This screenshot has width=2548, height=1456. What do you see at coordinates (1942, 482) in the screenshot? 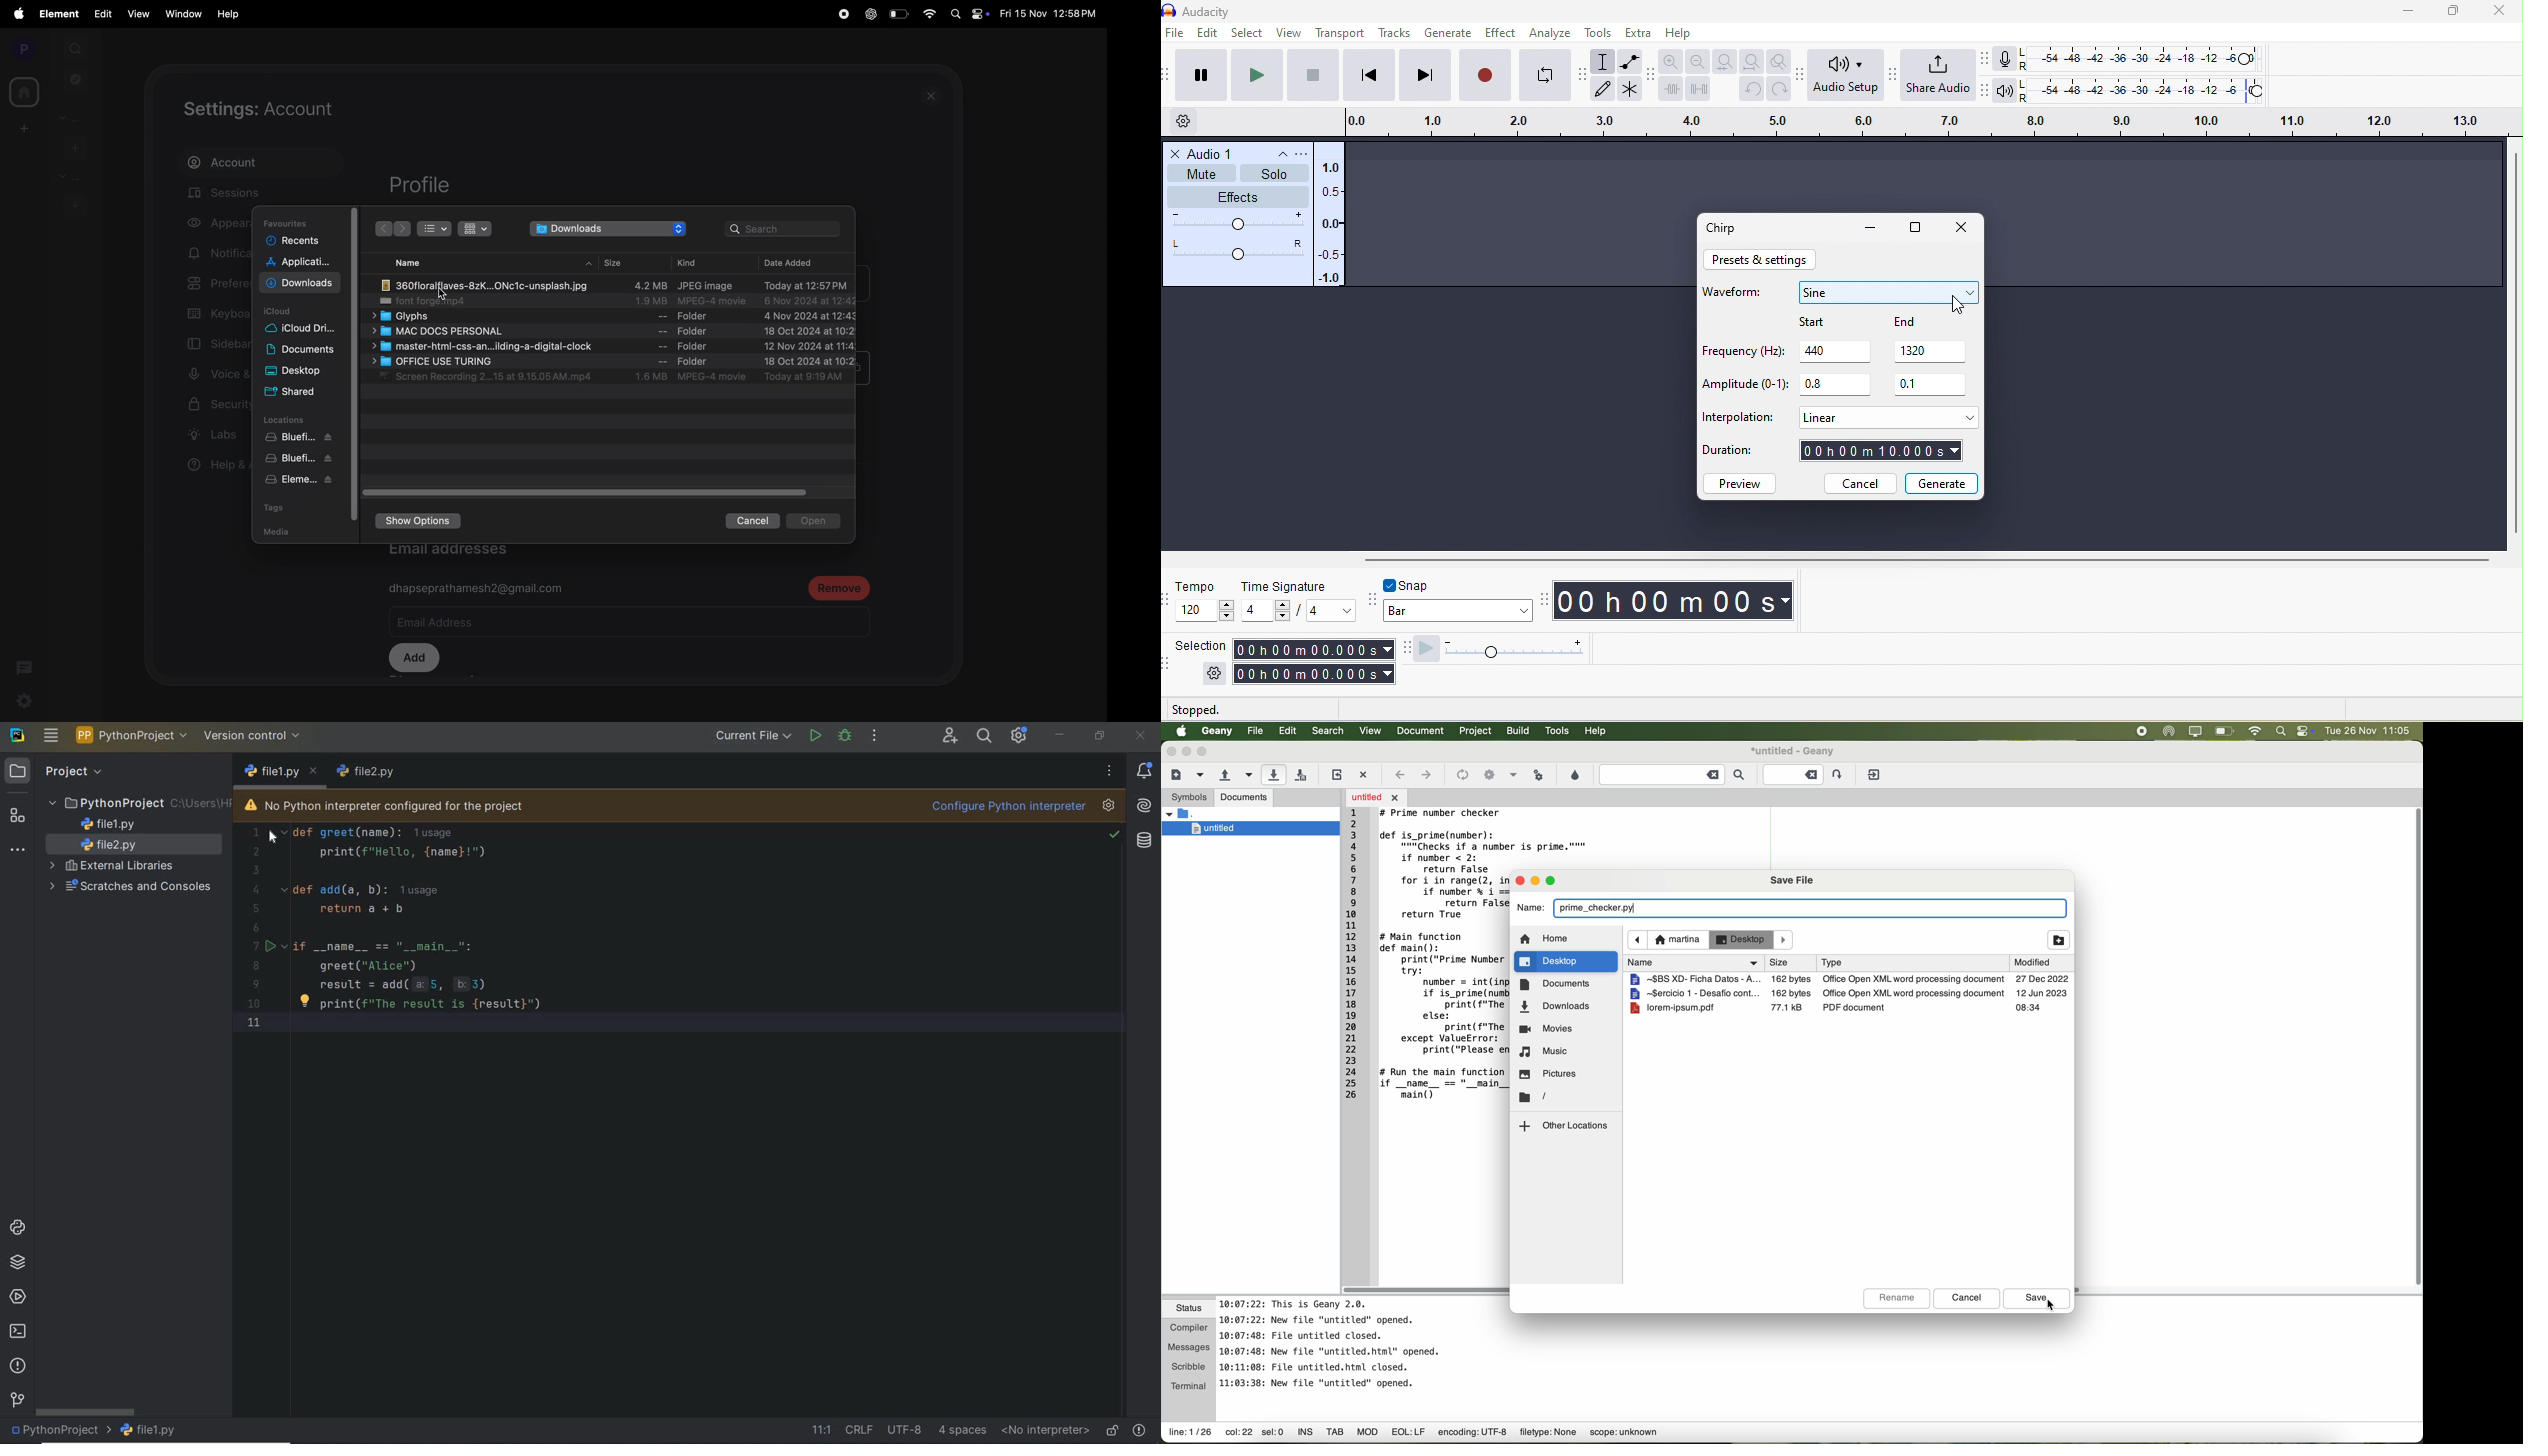
I see `generate` at bounding box center [1942, 482].